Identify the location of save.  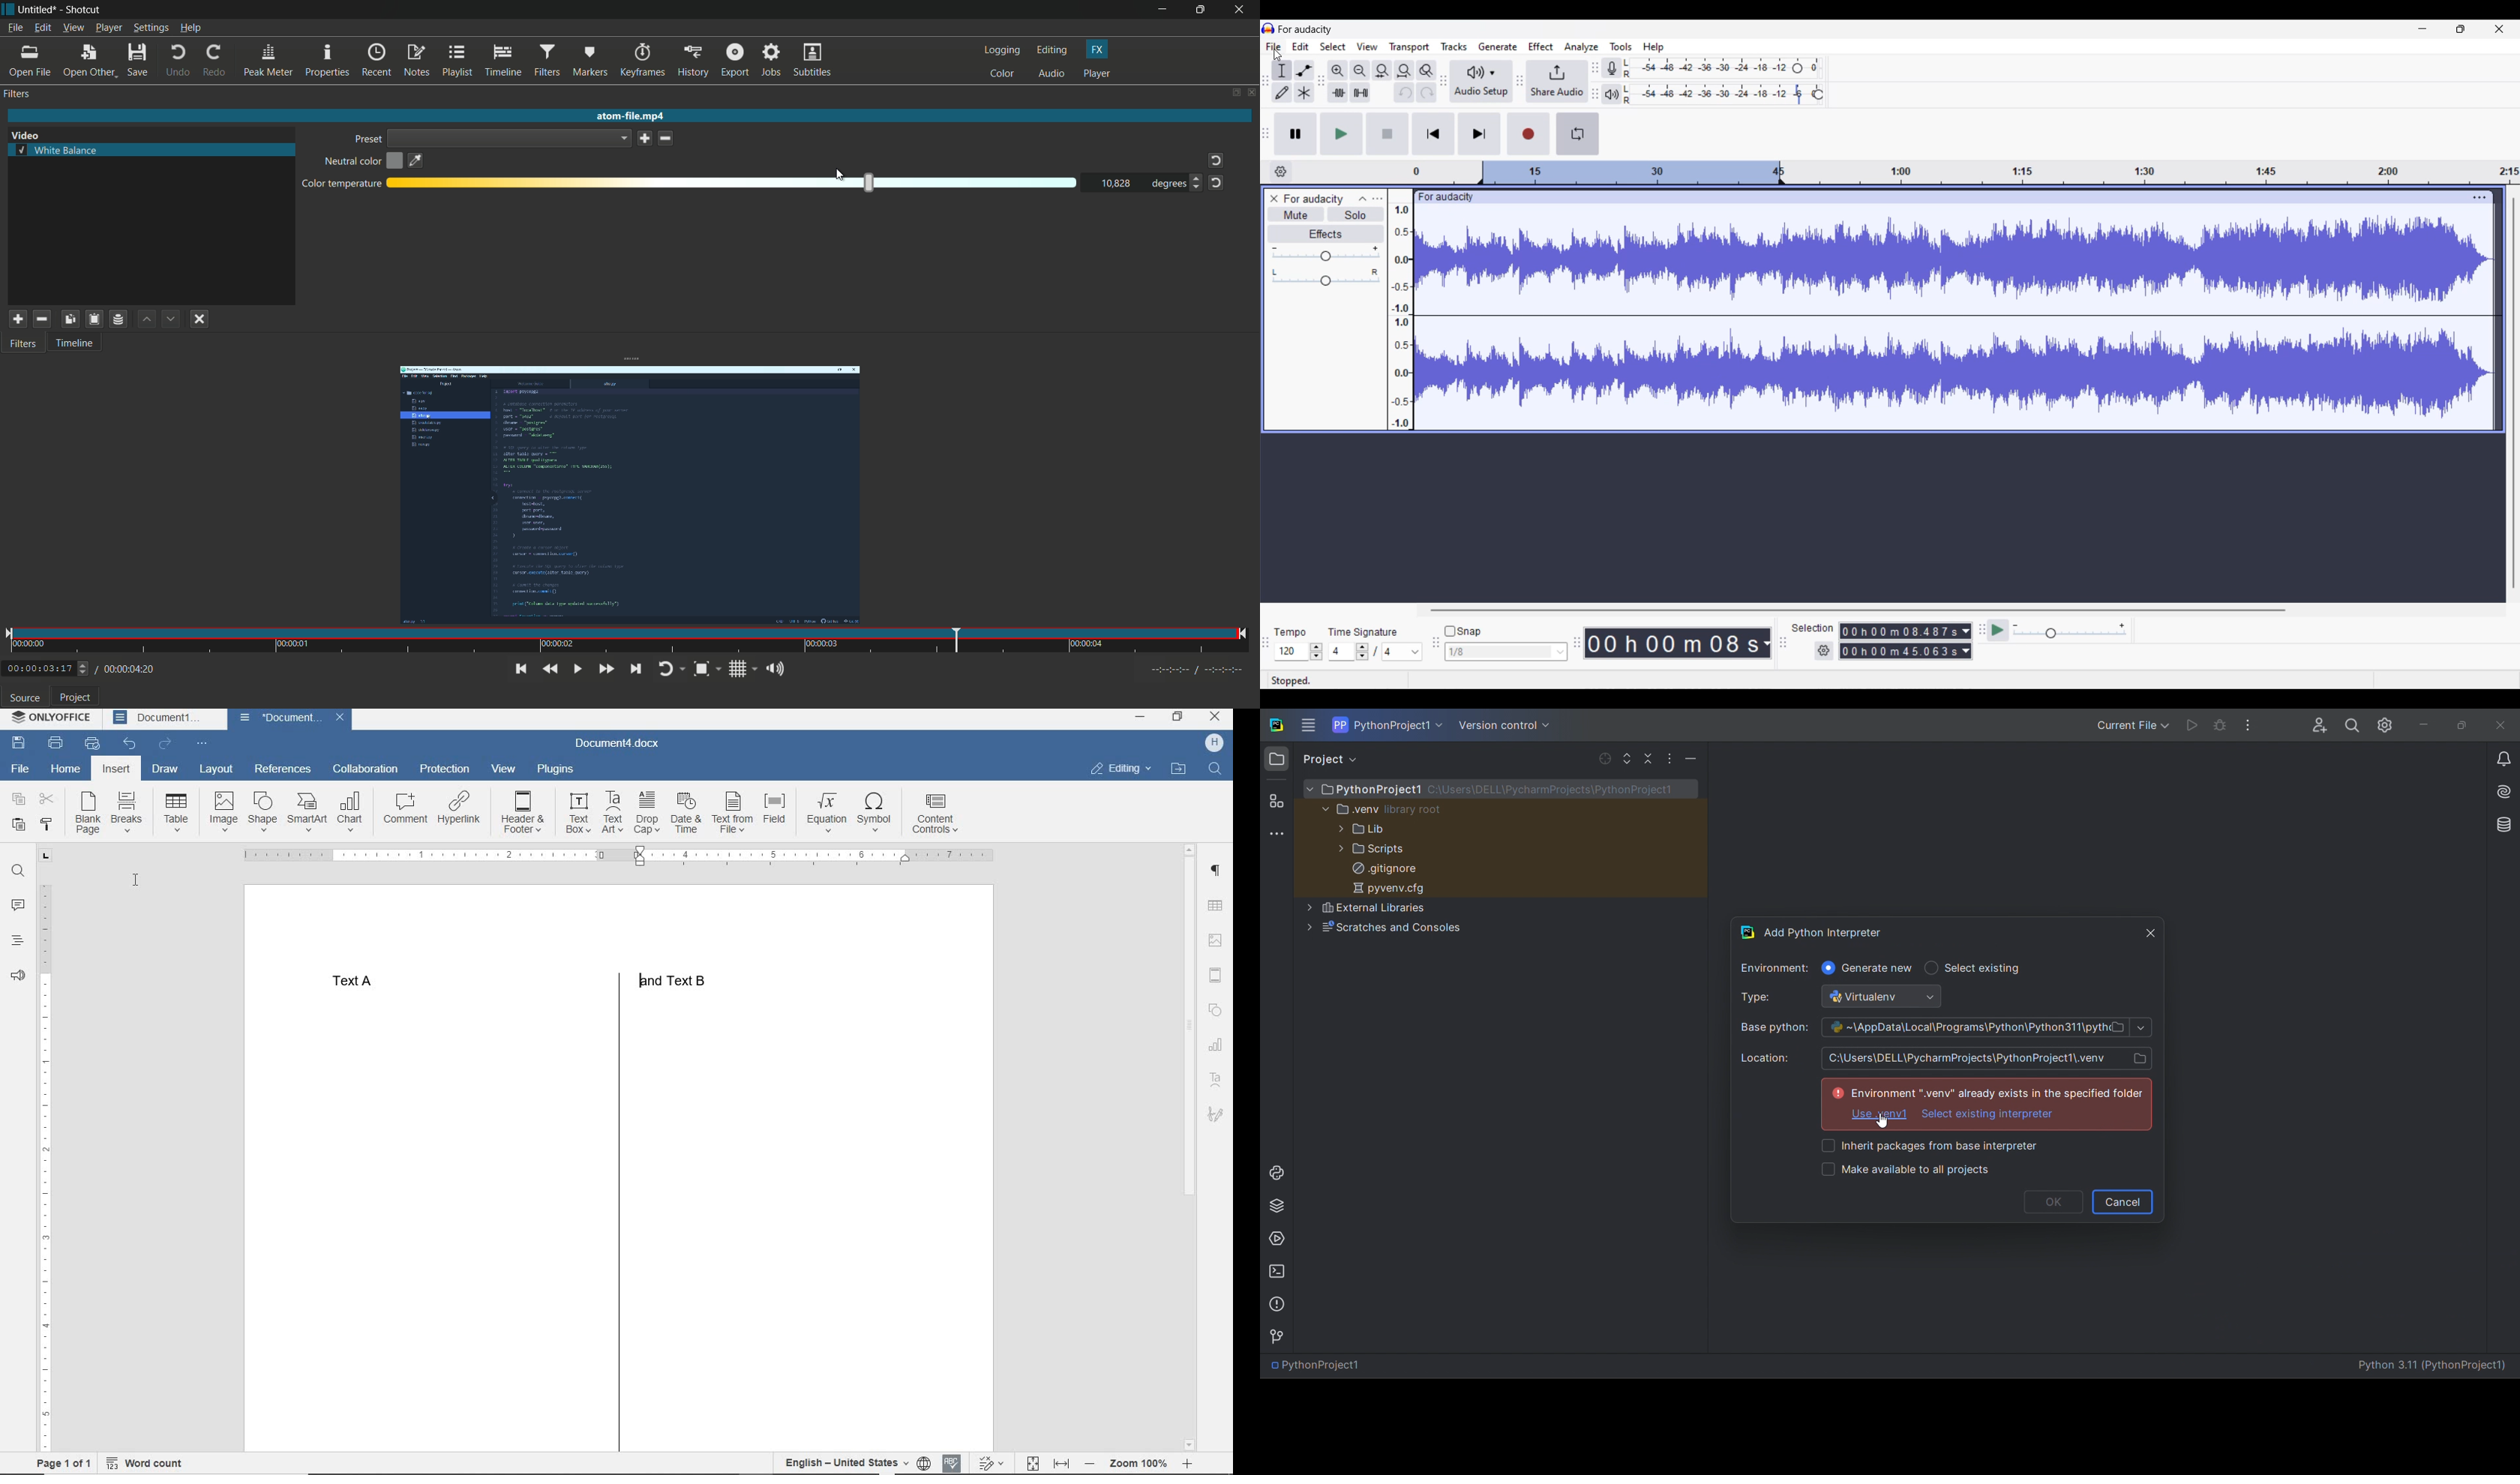
(645, 138).